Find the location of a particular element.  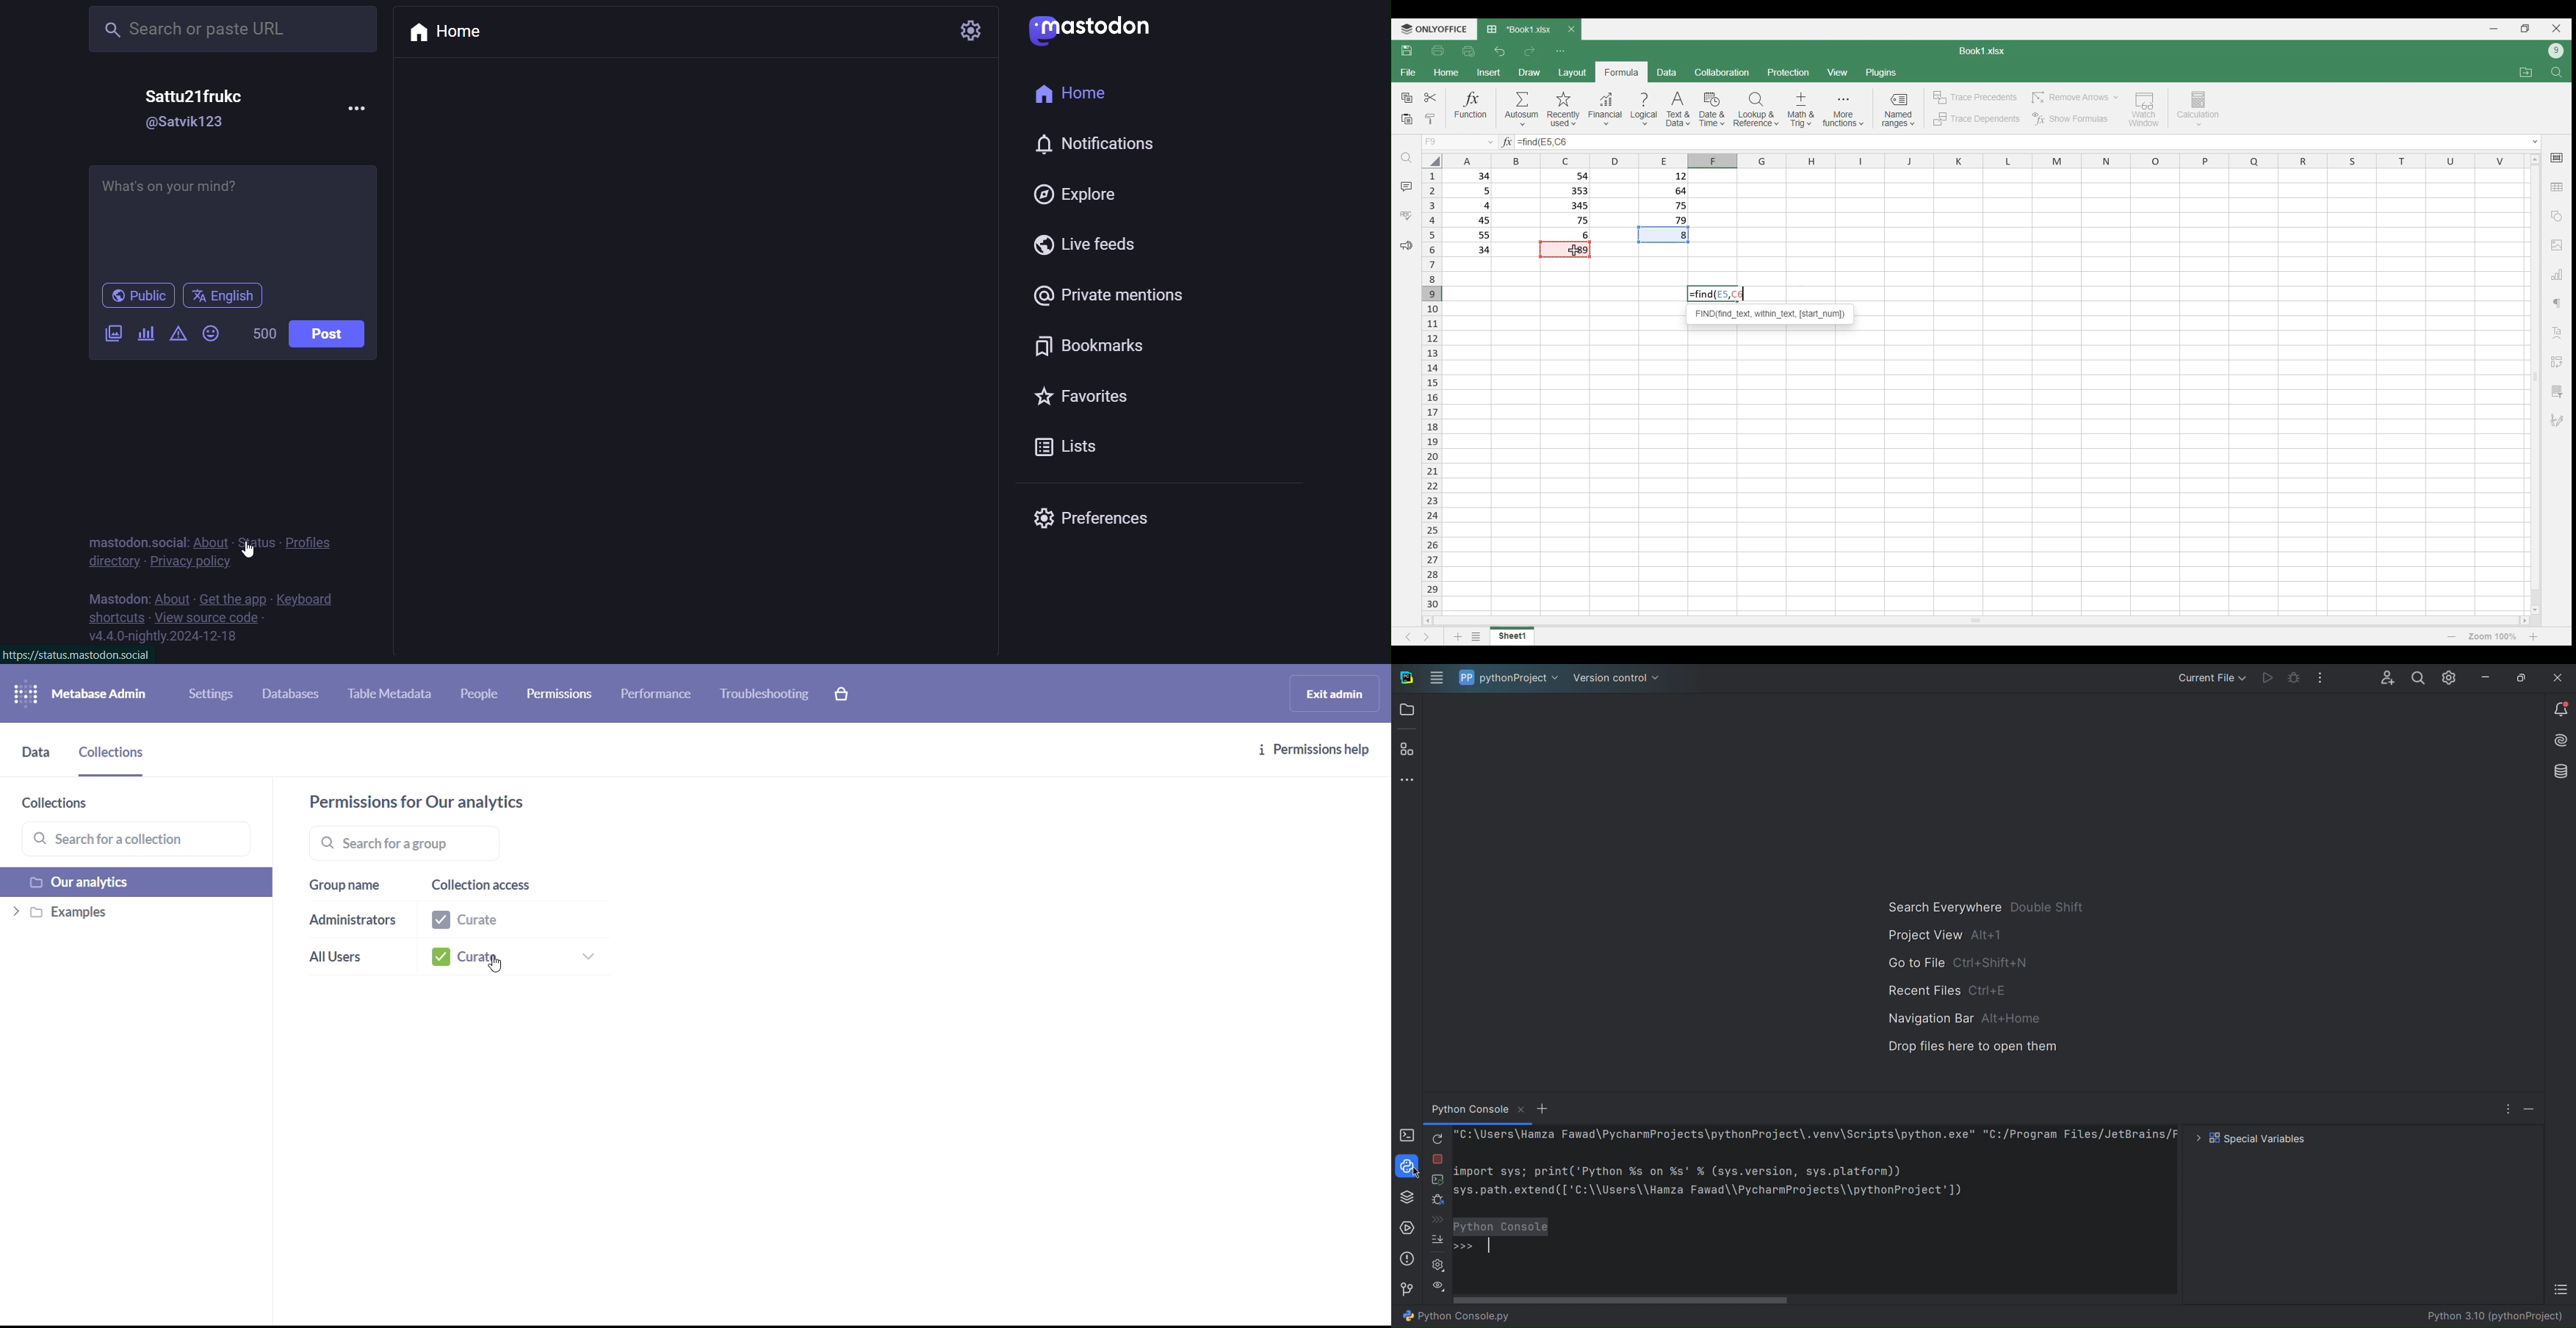

Scrollbar is located at coordinates (1627, 1299).